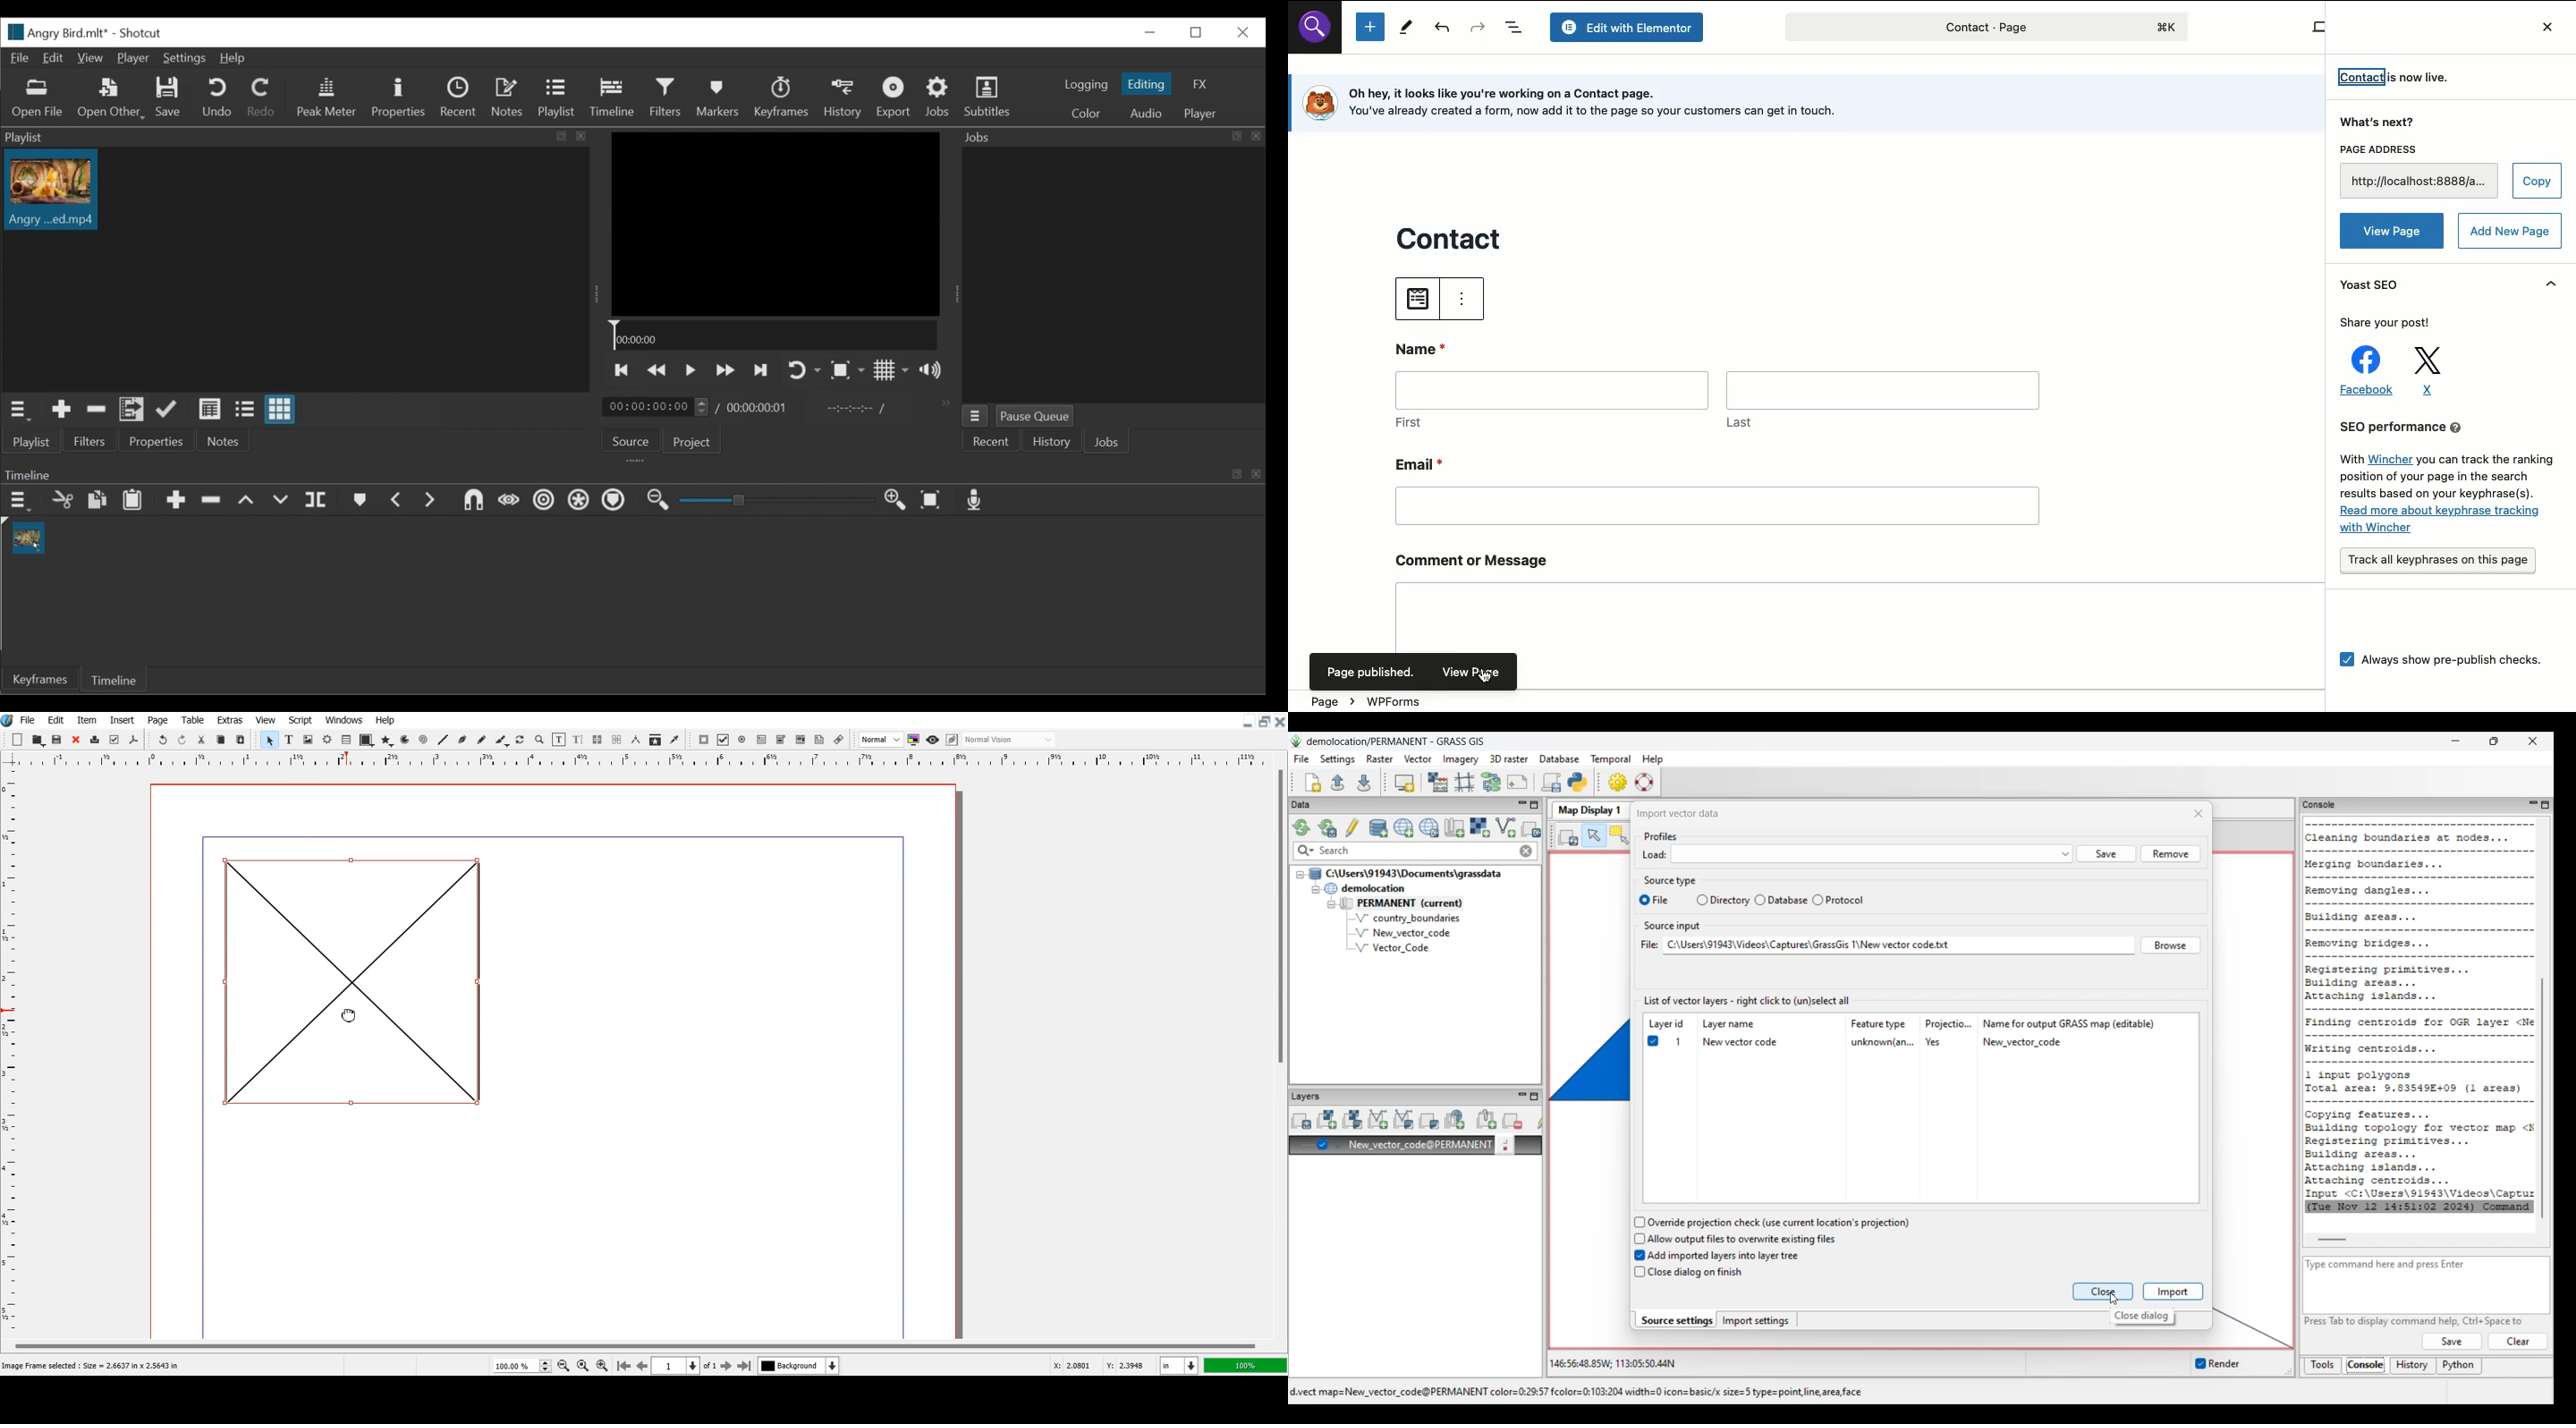 This screenshot has height=1428, width=2576. I want to click on Timeline, so click(112, 679).